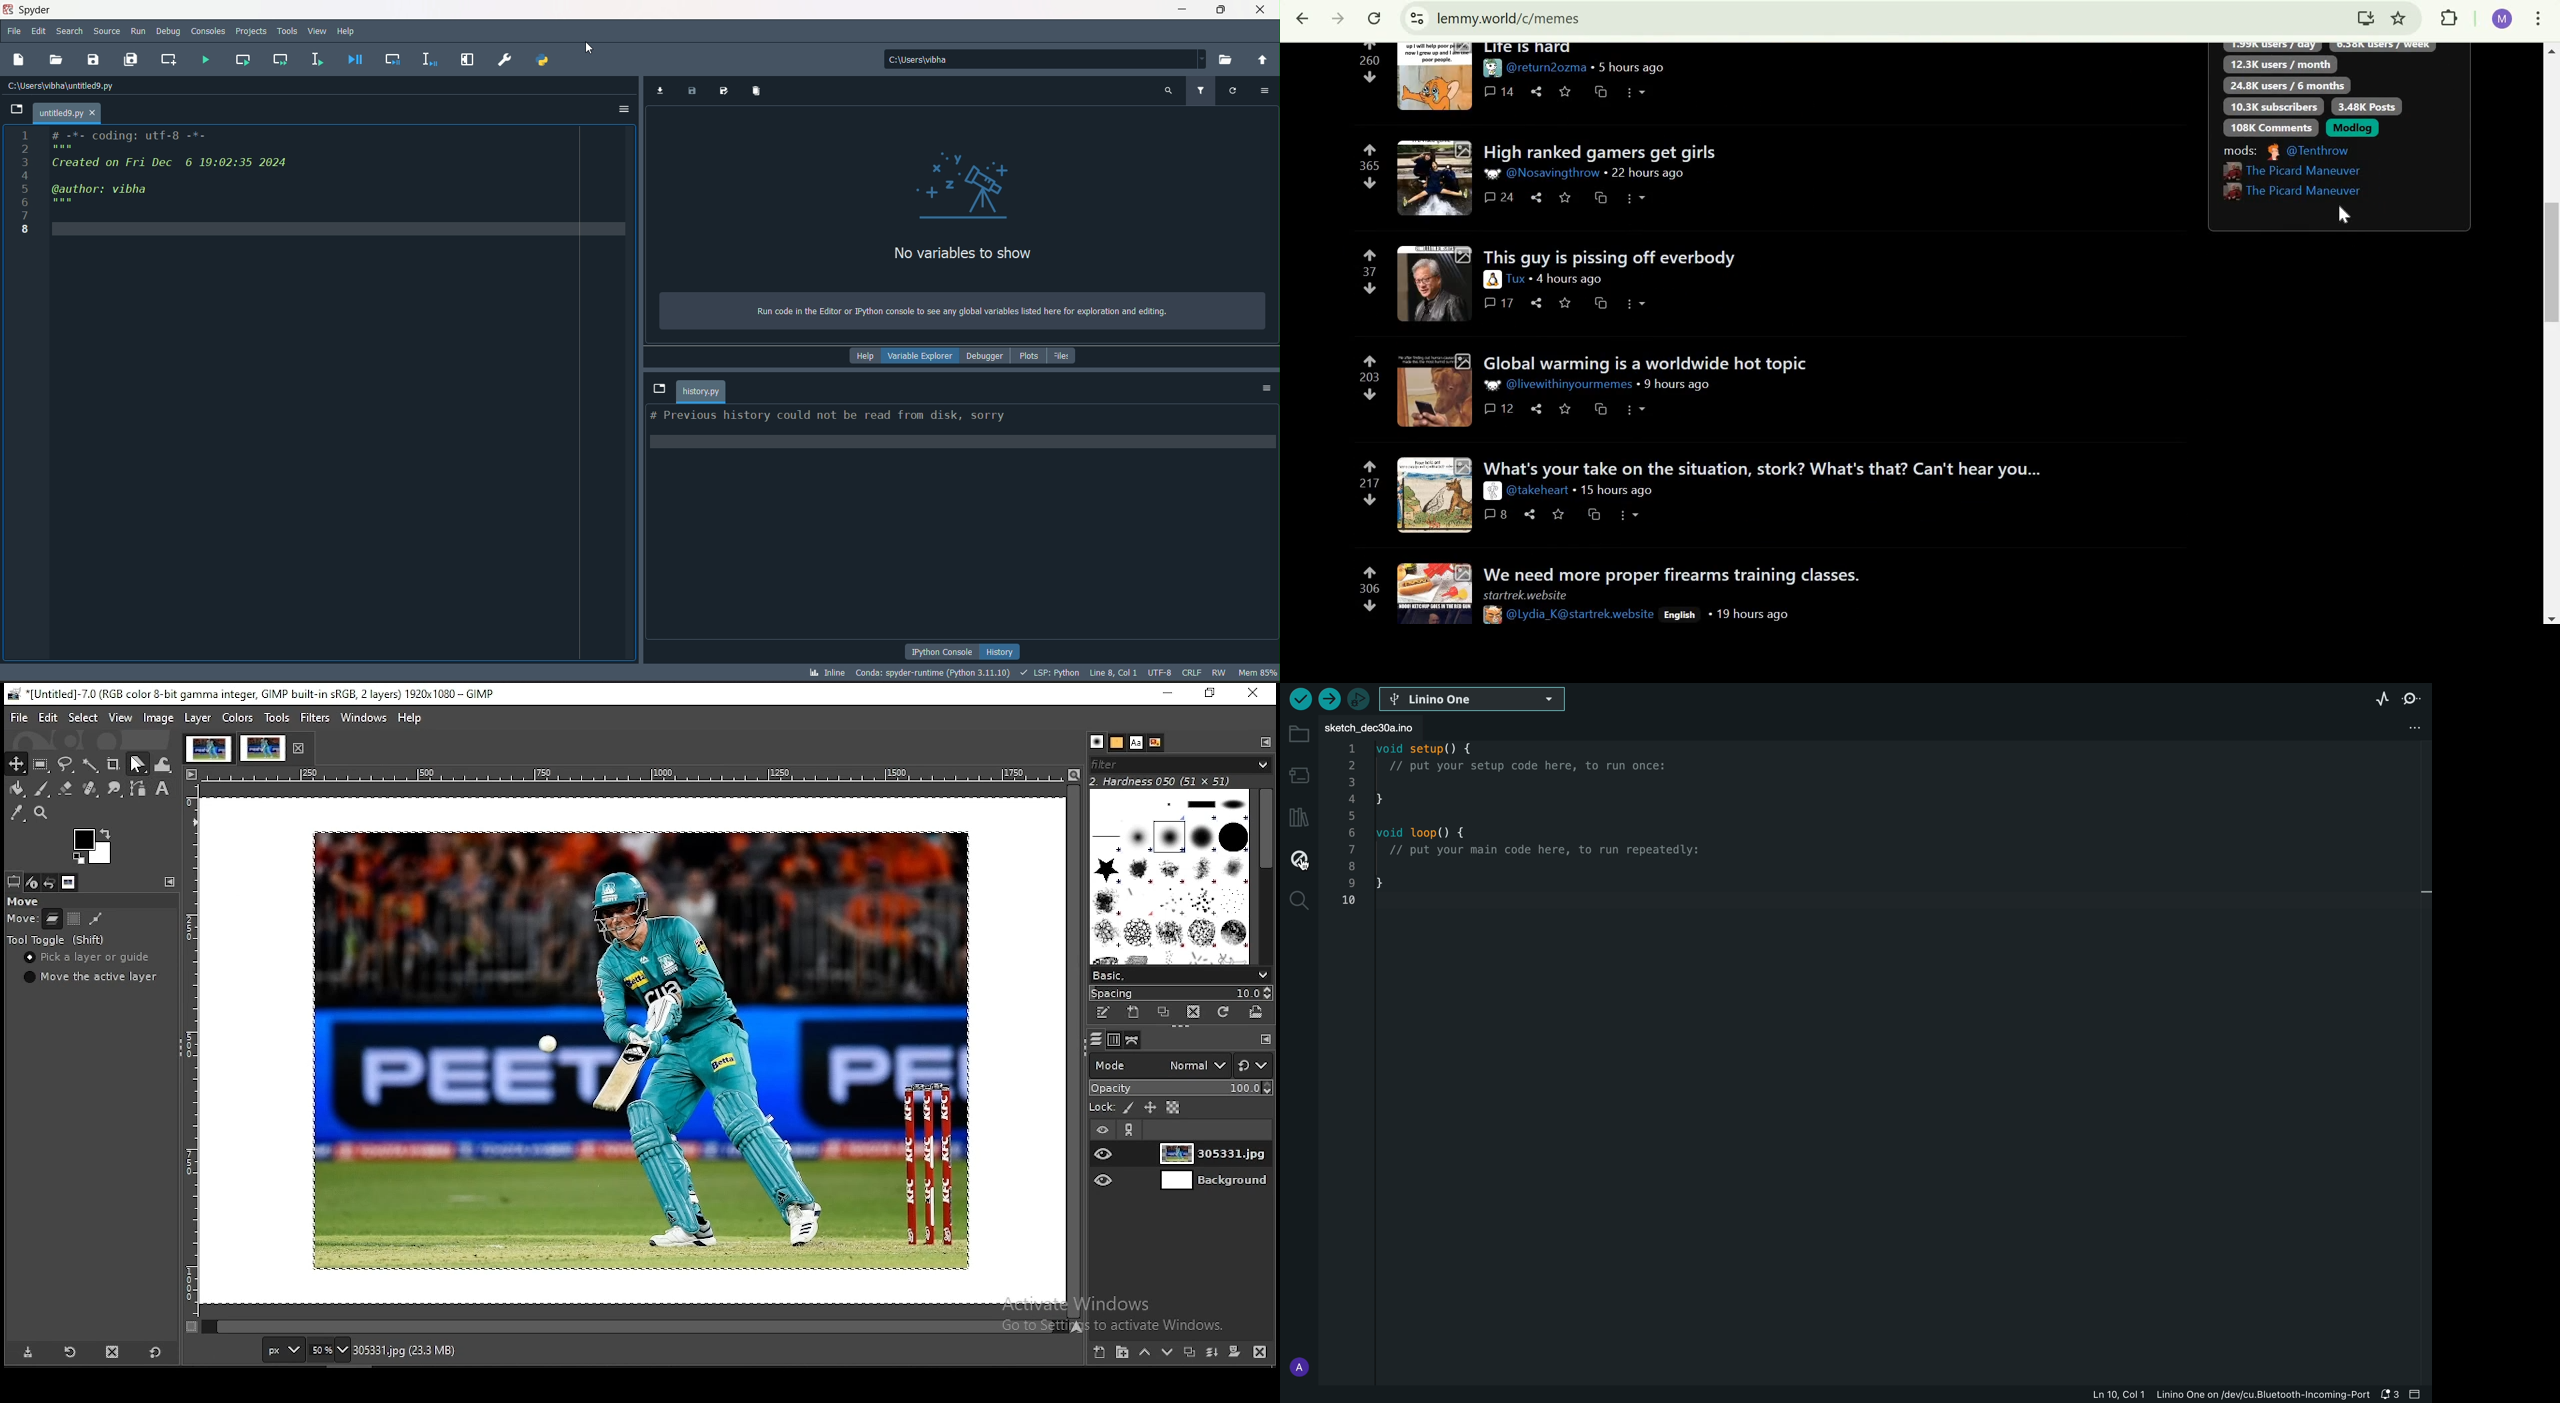 The width and height of the screenshot is (2576, 1428). I want to click on options, so click(623, 109).